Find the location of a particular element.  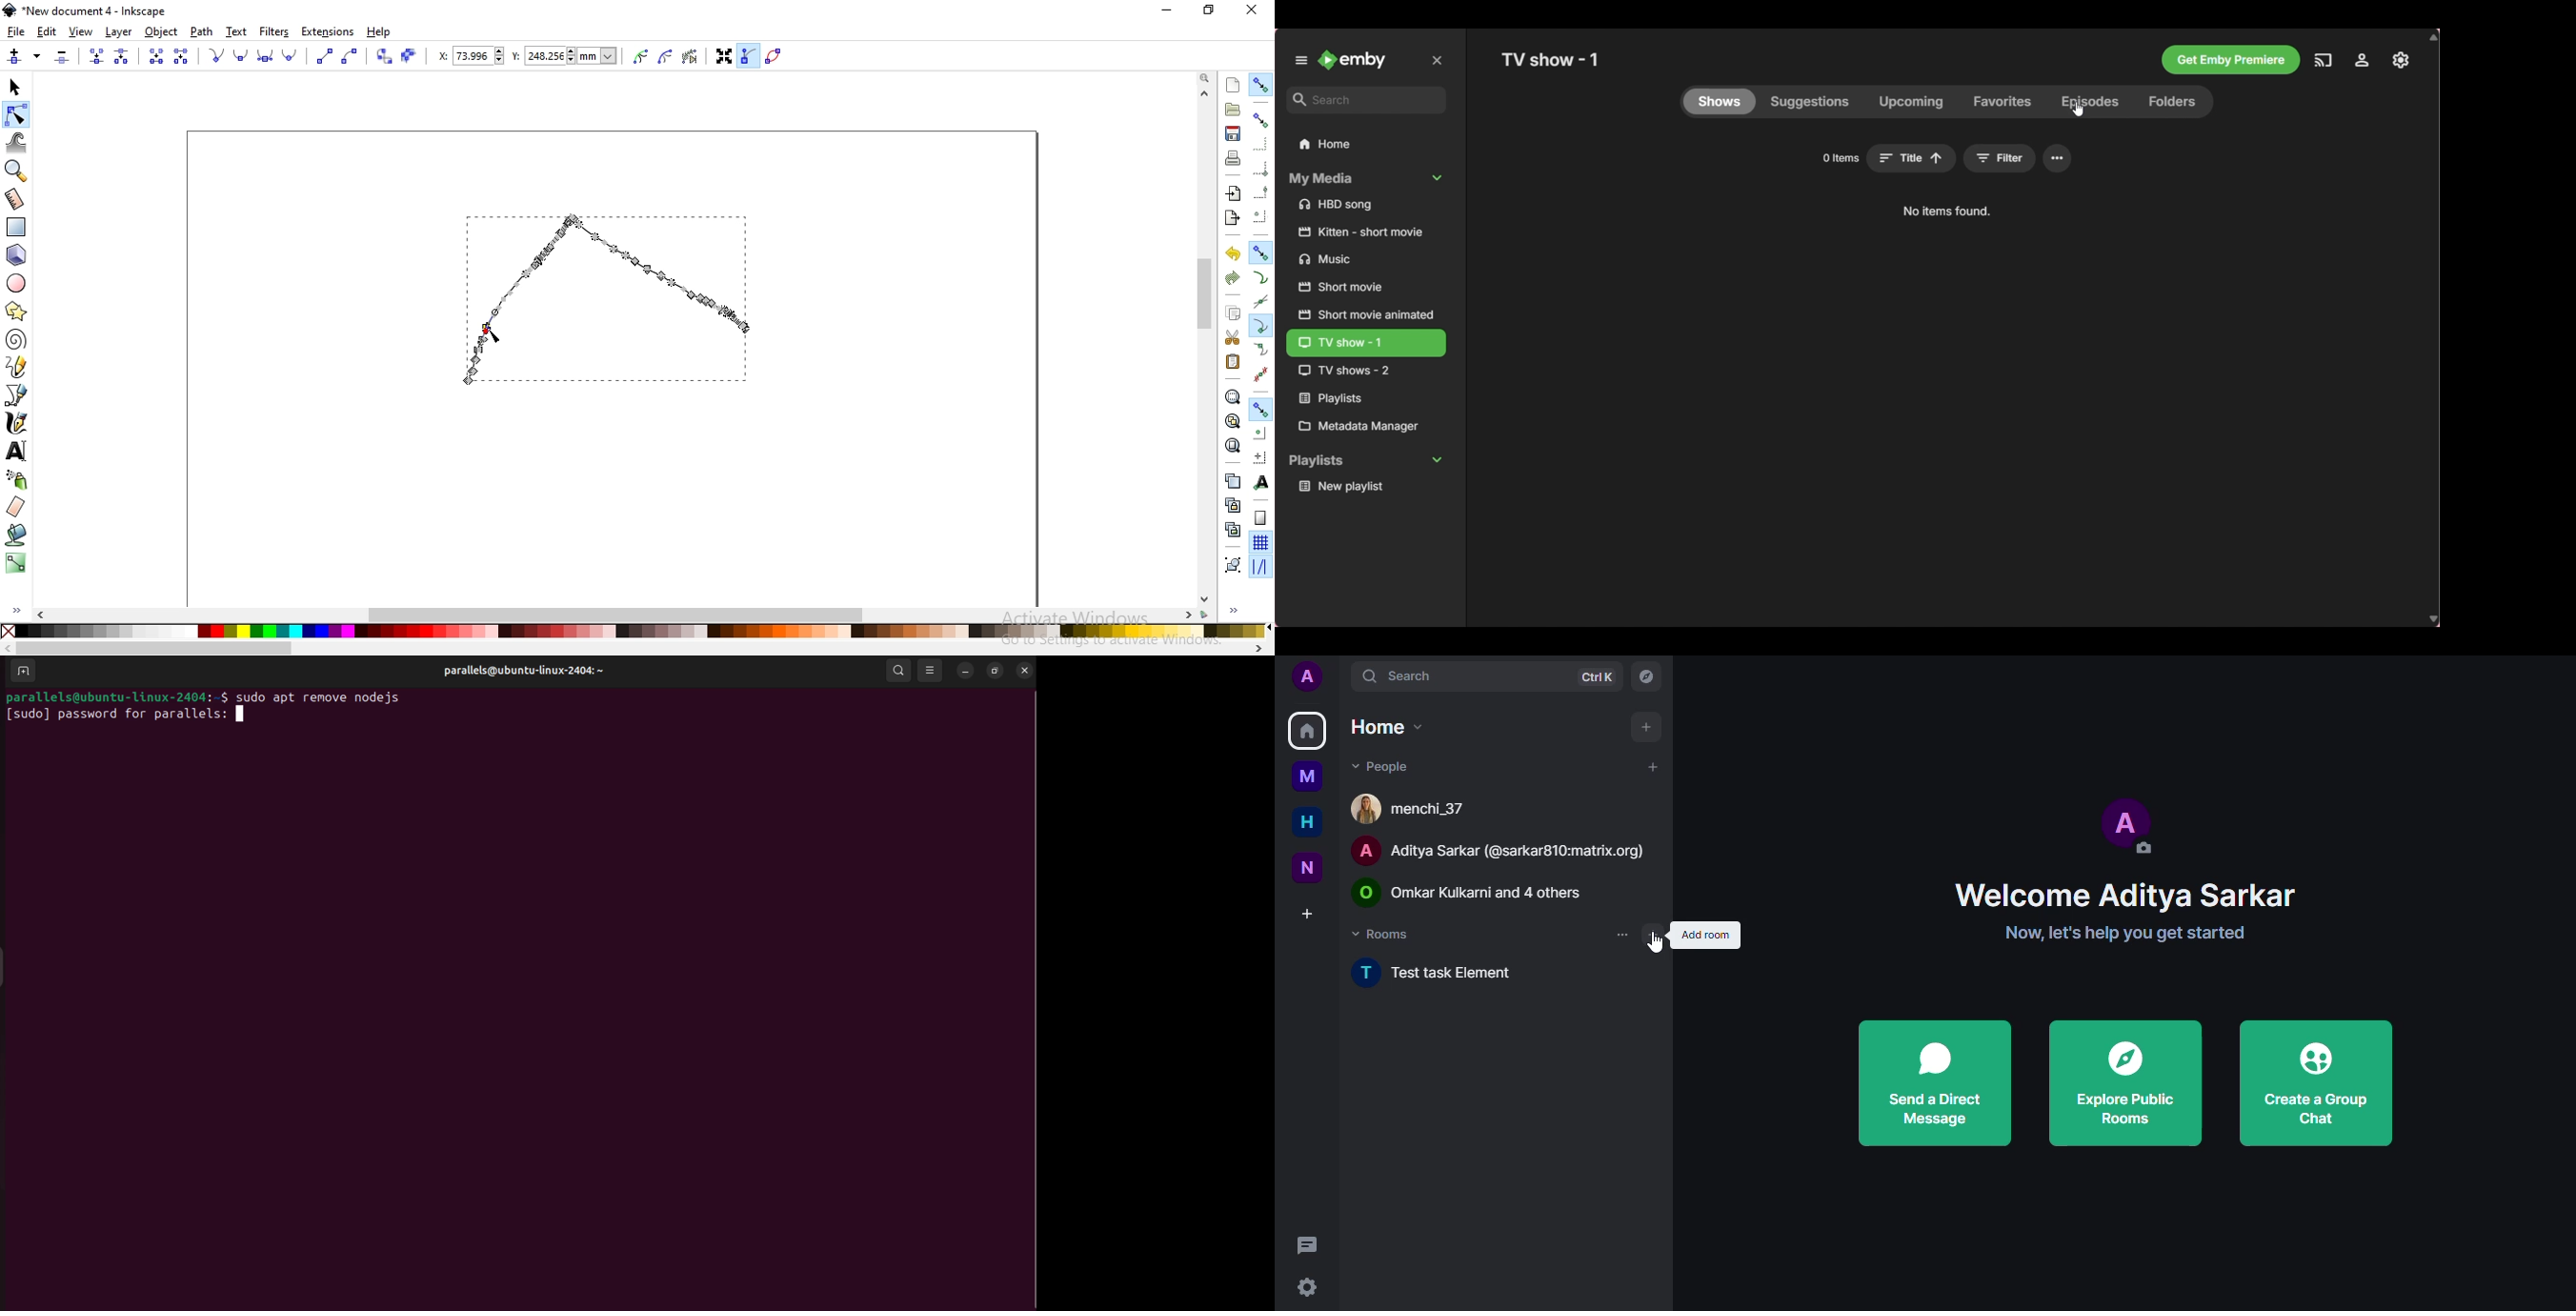

snap to grids is located at coordinates (1260, 542).